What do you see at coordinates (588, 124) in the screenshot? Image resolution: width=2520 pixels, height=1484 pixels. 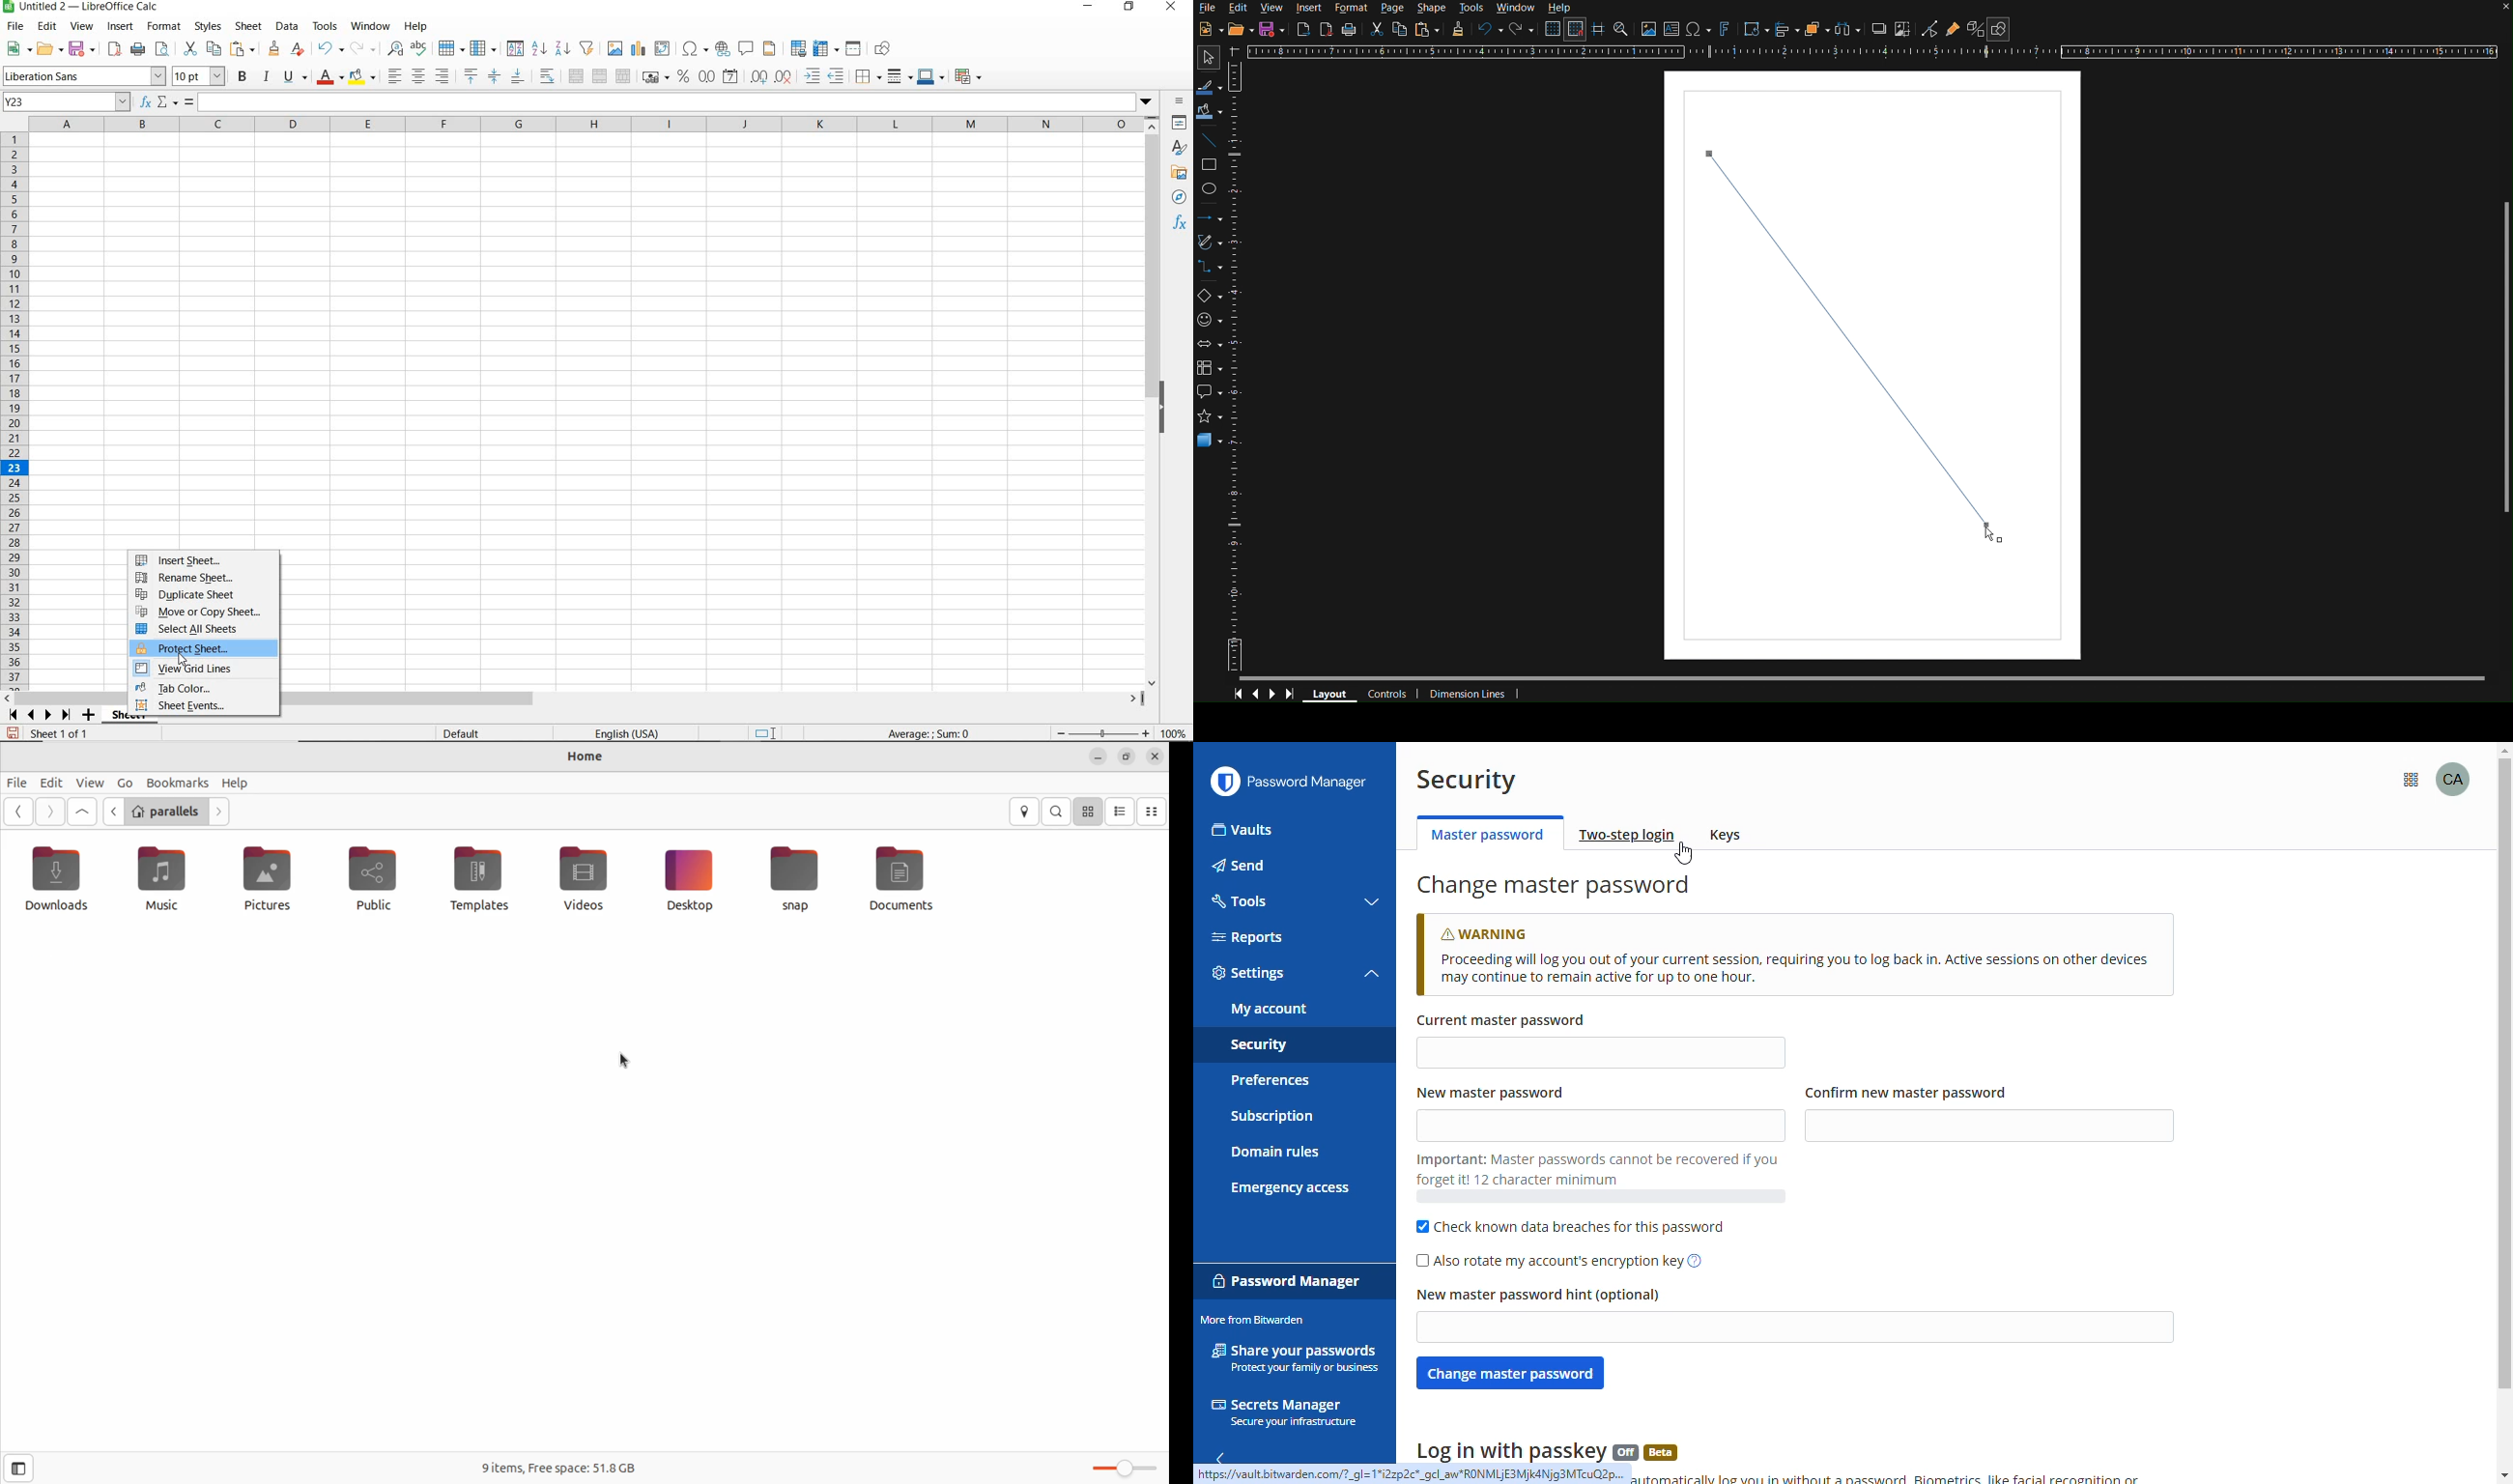 I see `COLUMNS` at bounding box center [588, 124].